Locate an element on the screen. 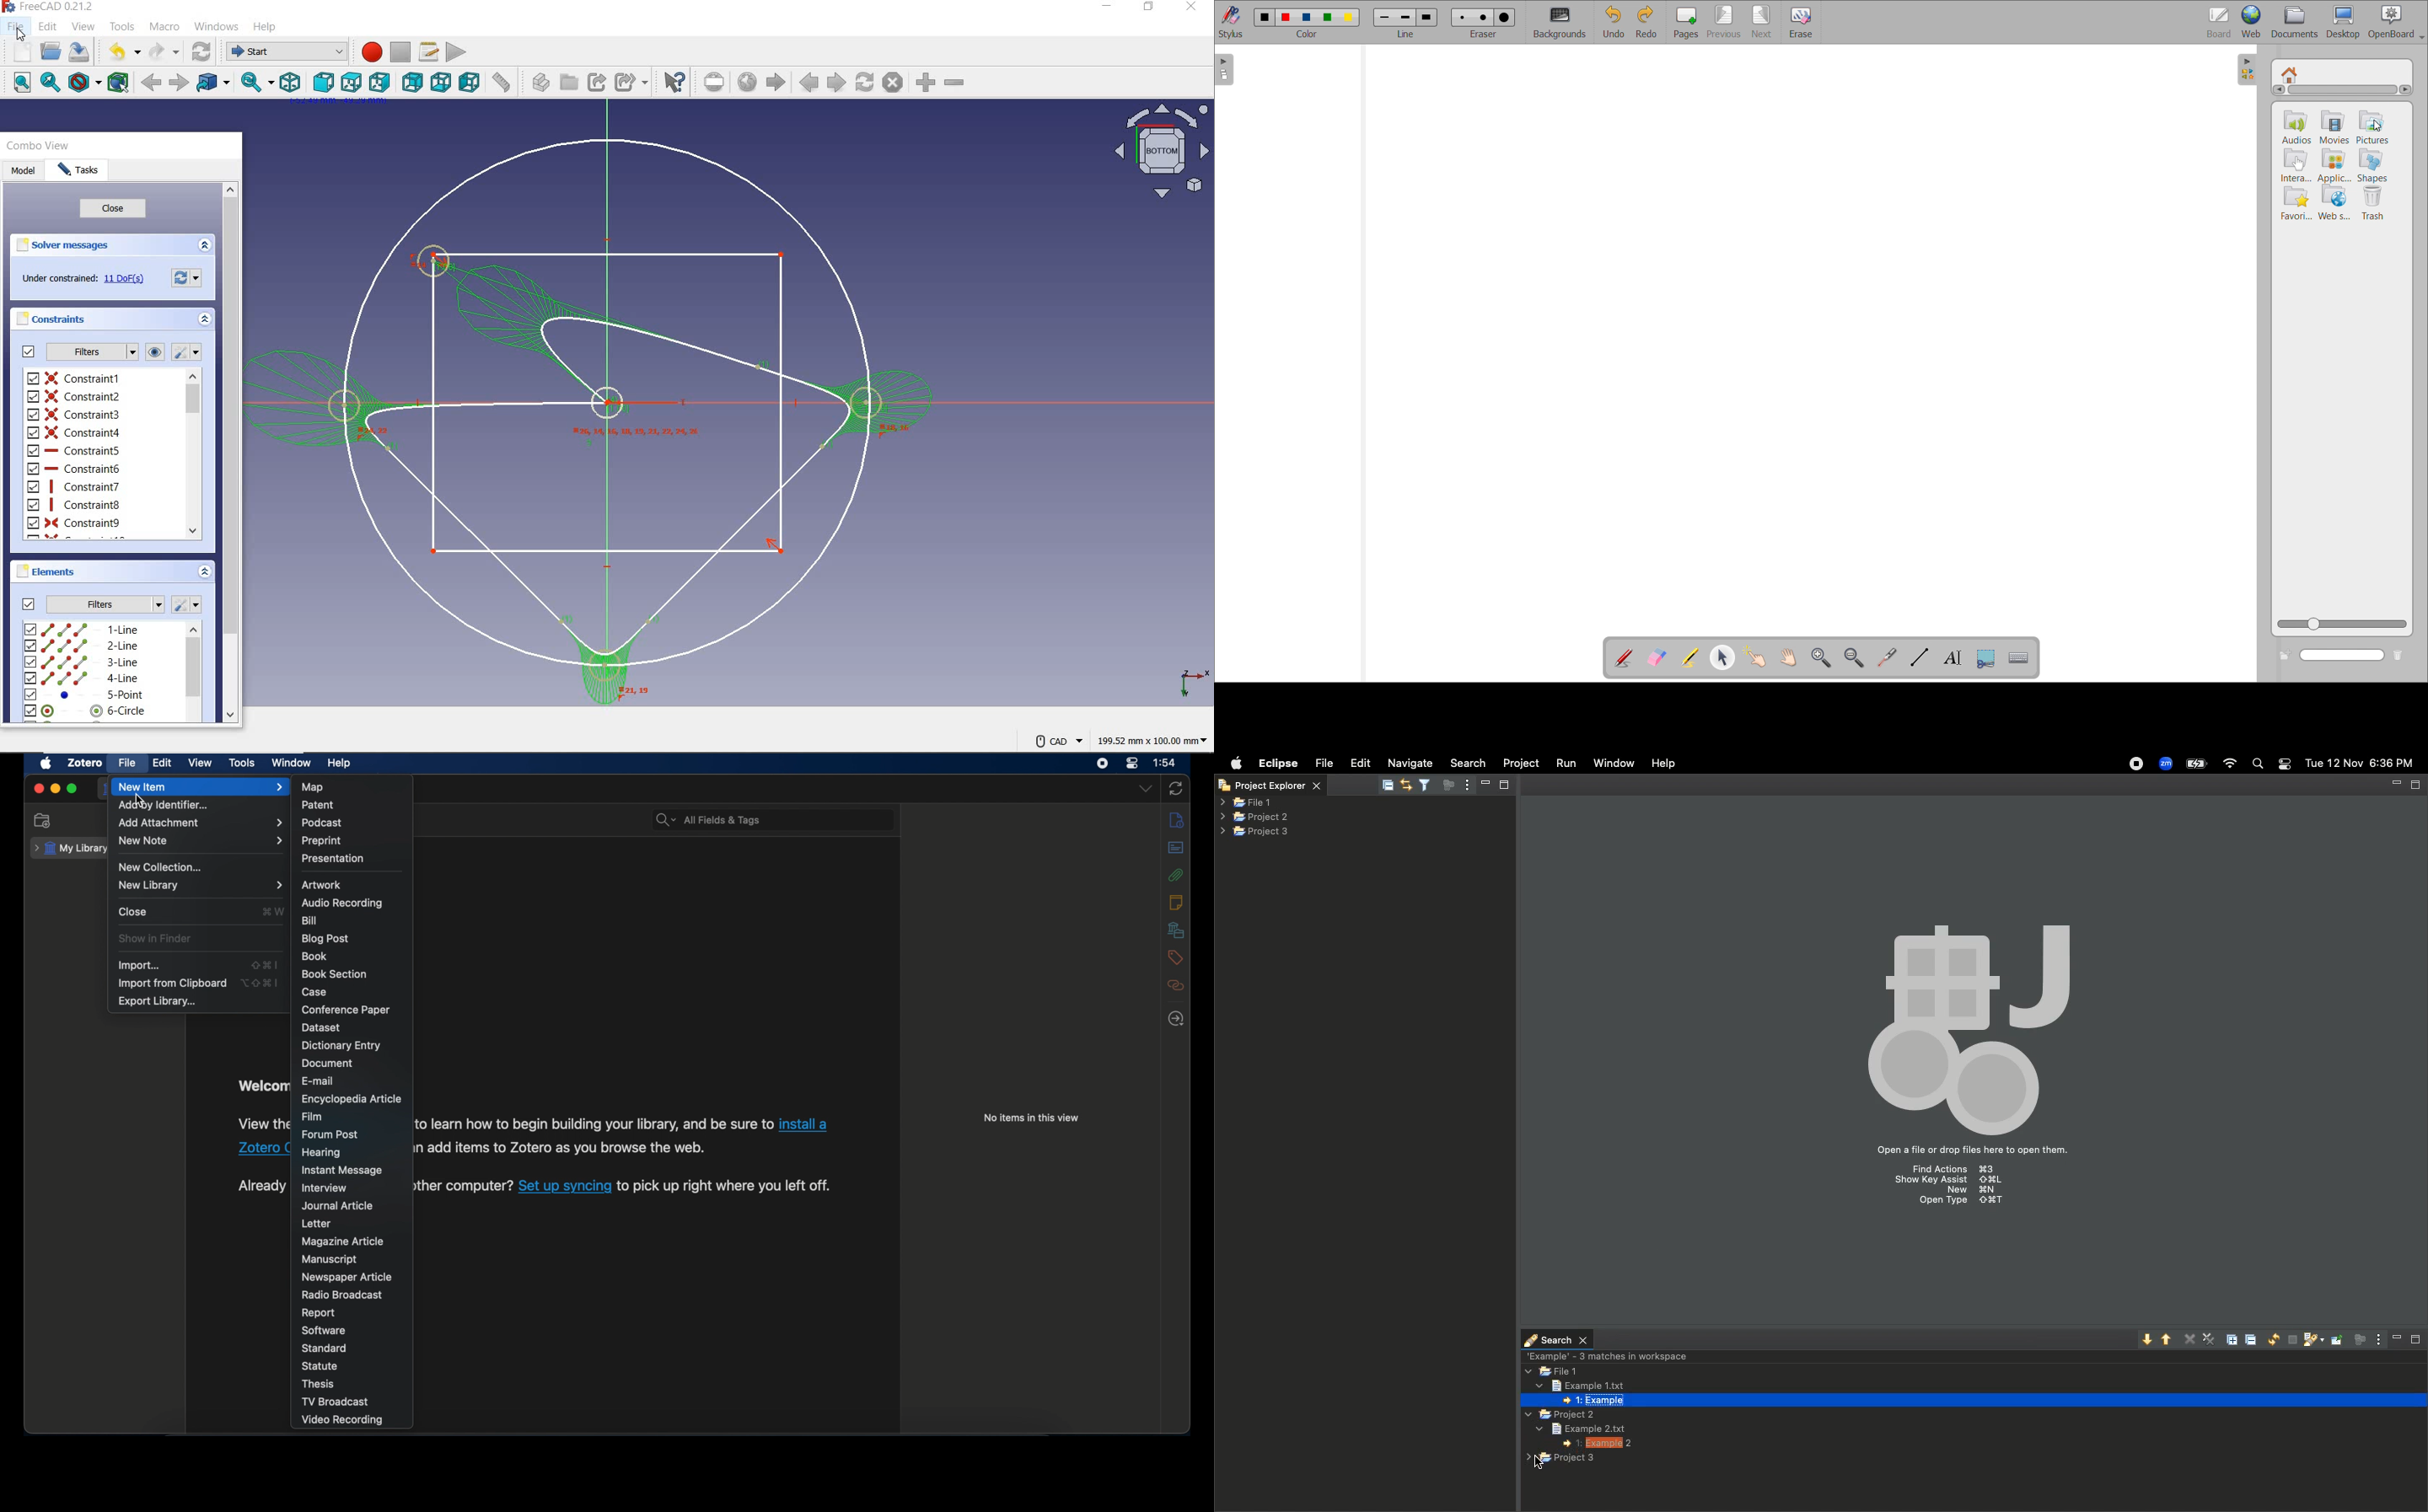 The width and height of the screenshot is (2436, 1512). zoomout is located at coordinates (956, 85).